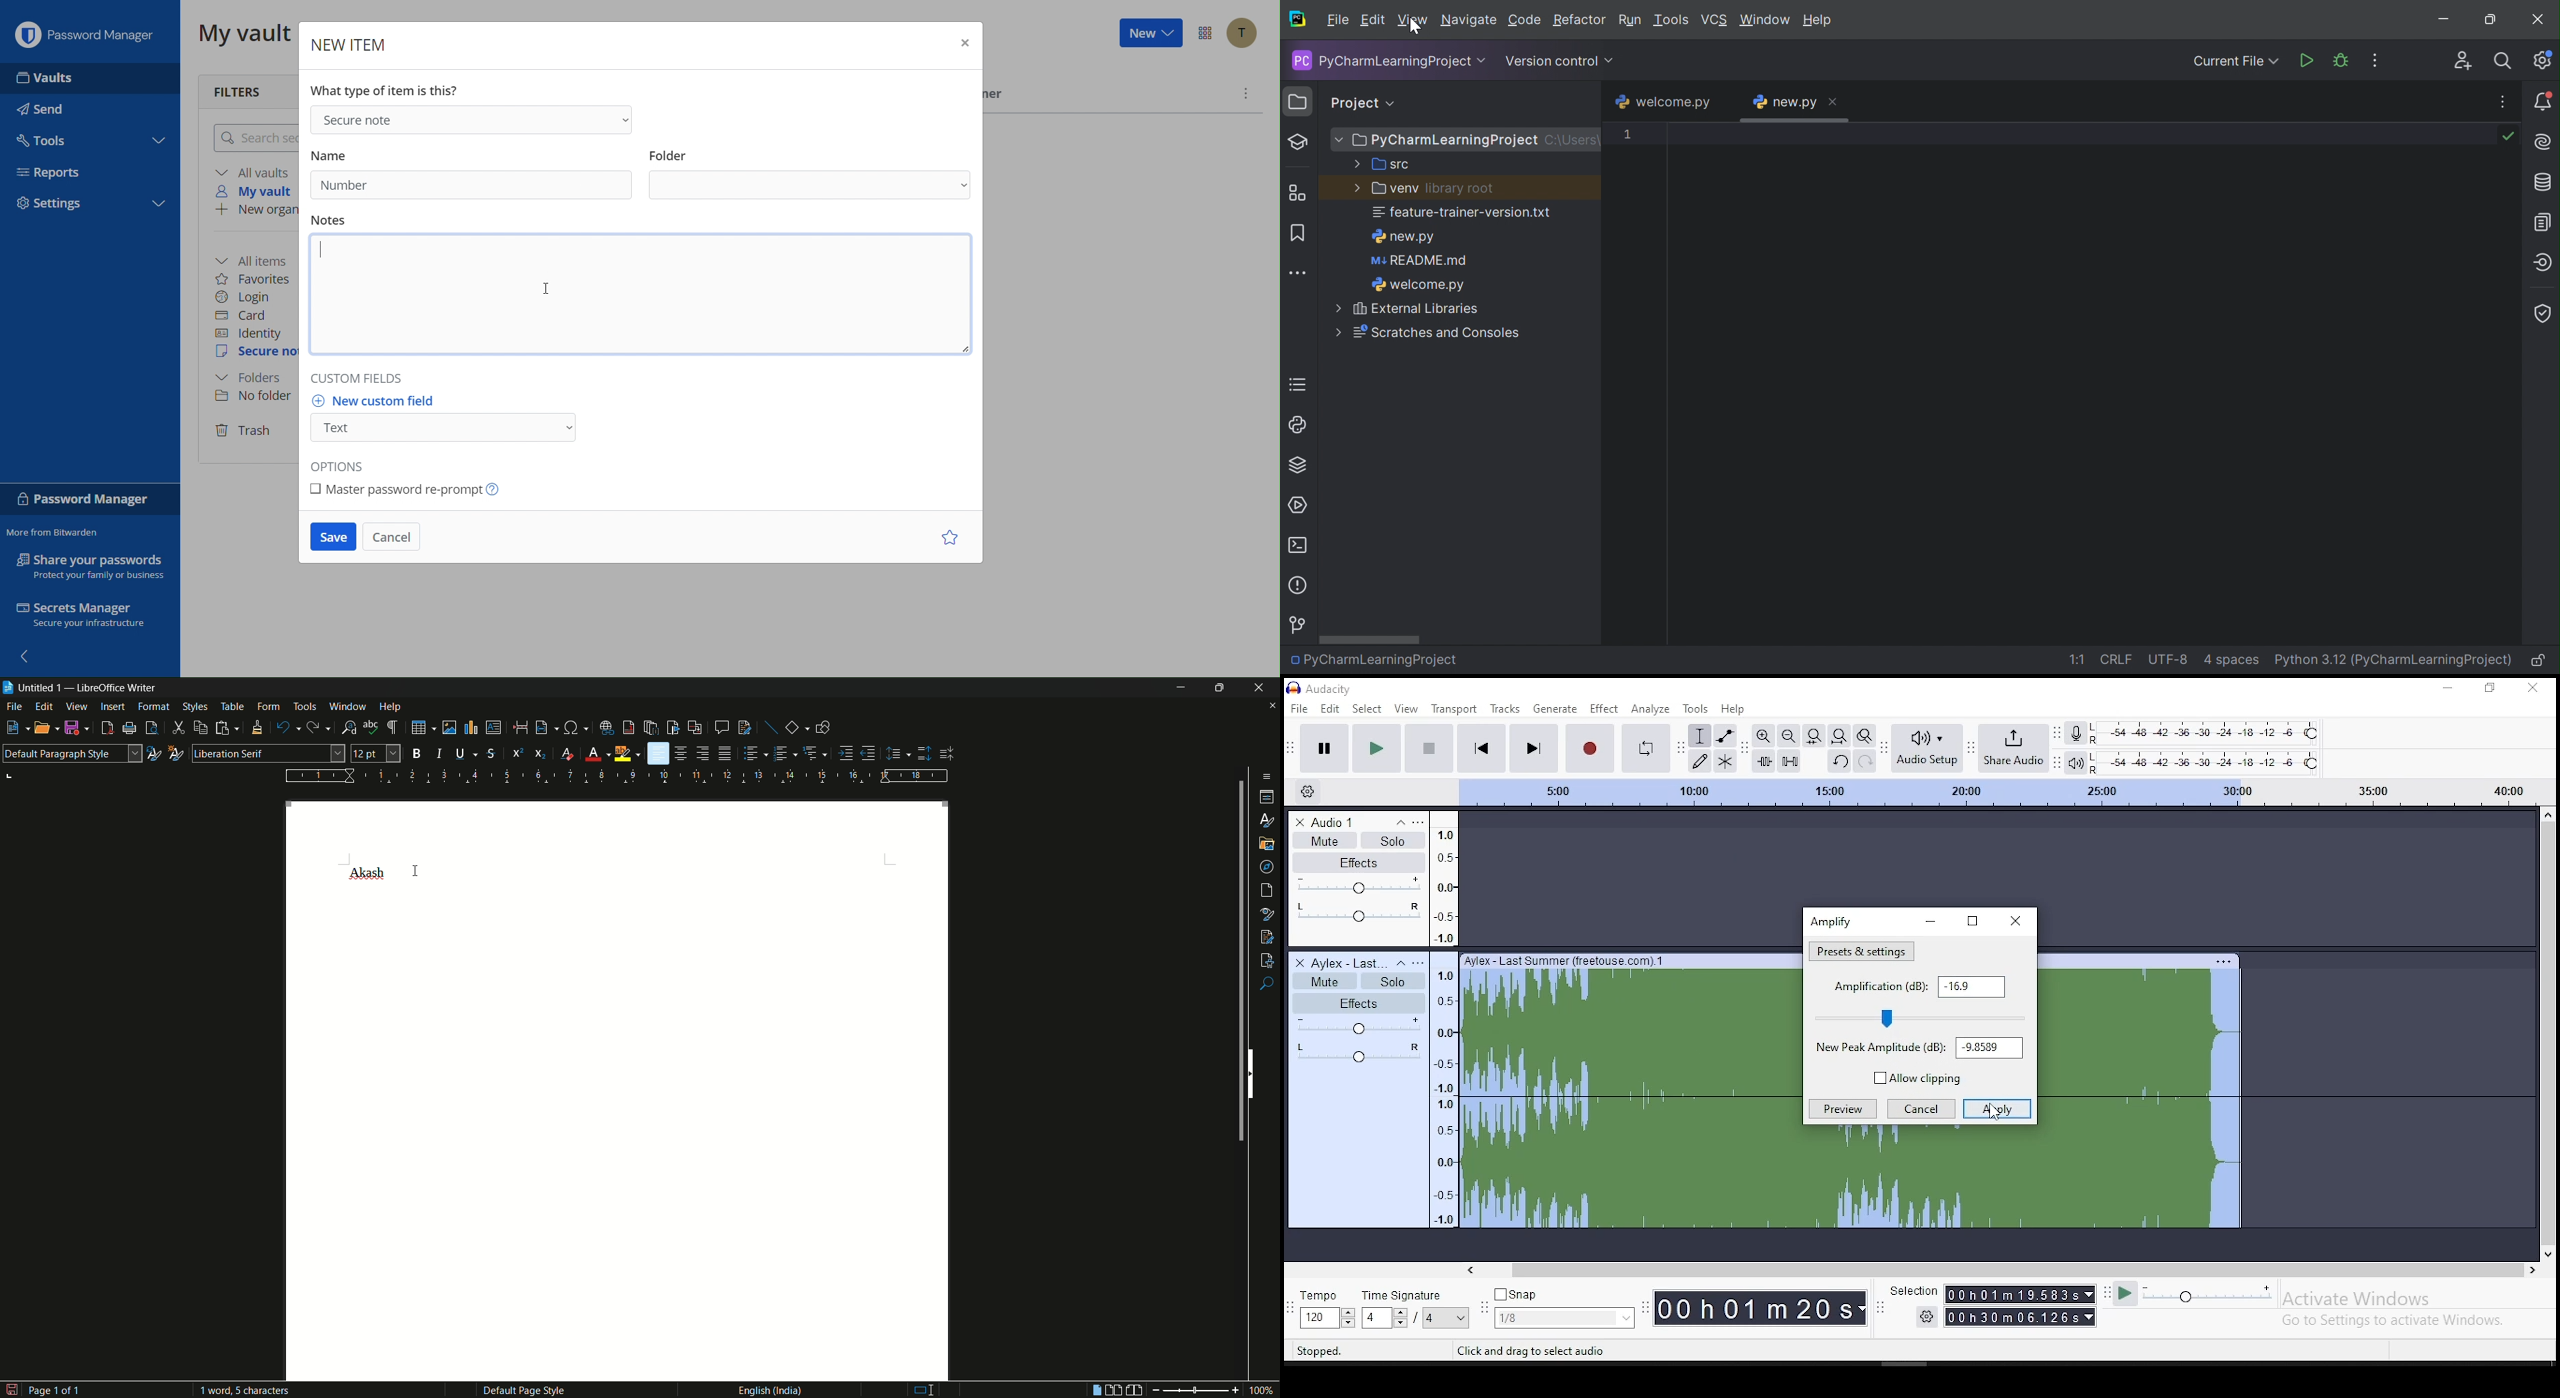 The width and height of the screenshot is (2576, 1400). Describe the element at coordinates (256, 727) in the screenshot. I see `clone formatting` at that location.